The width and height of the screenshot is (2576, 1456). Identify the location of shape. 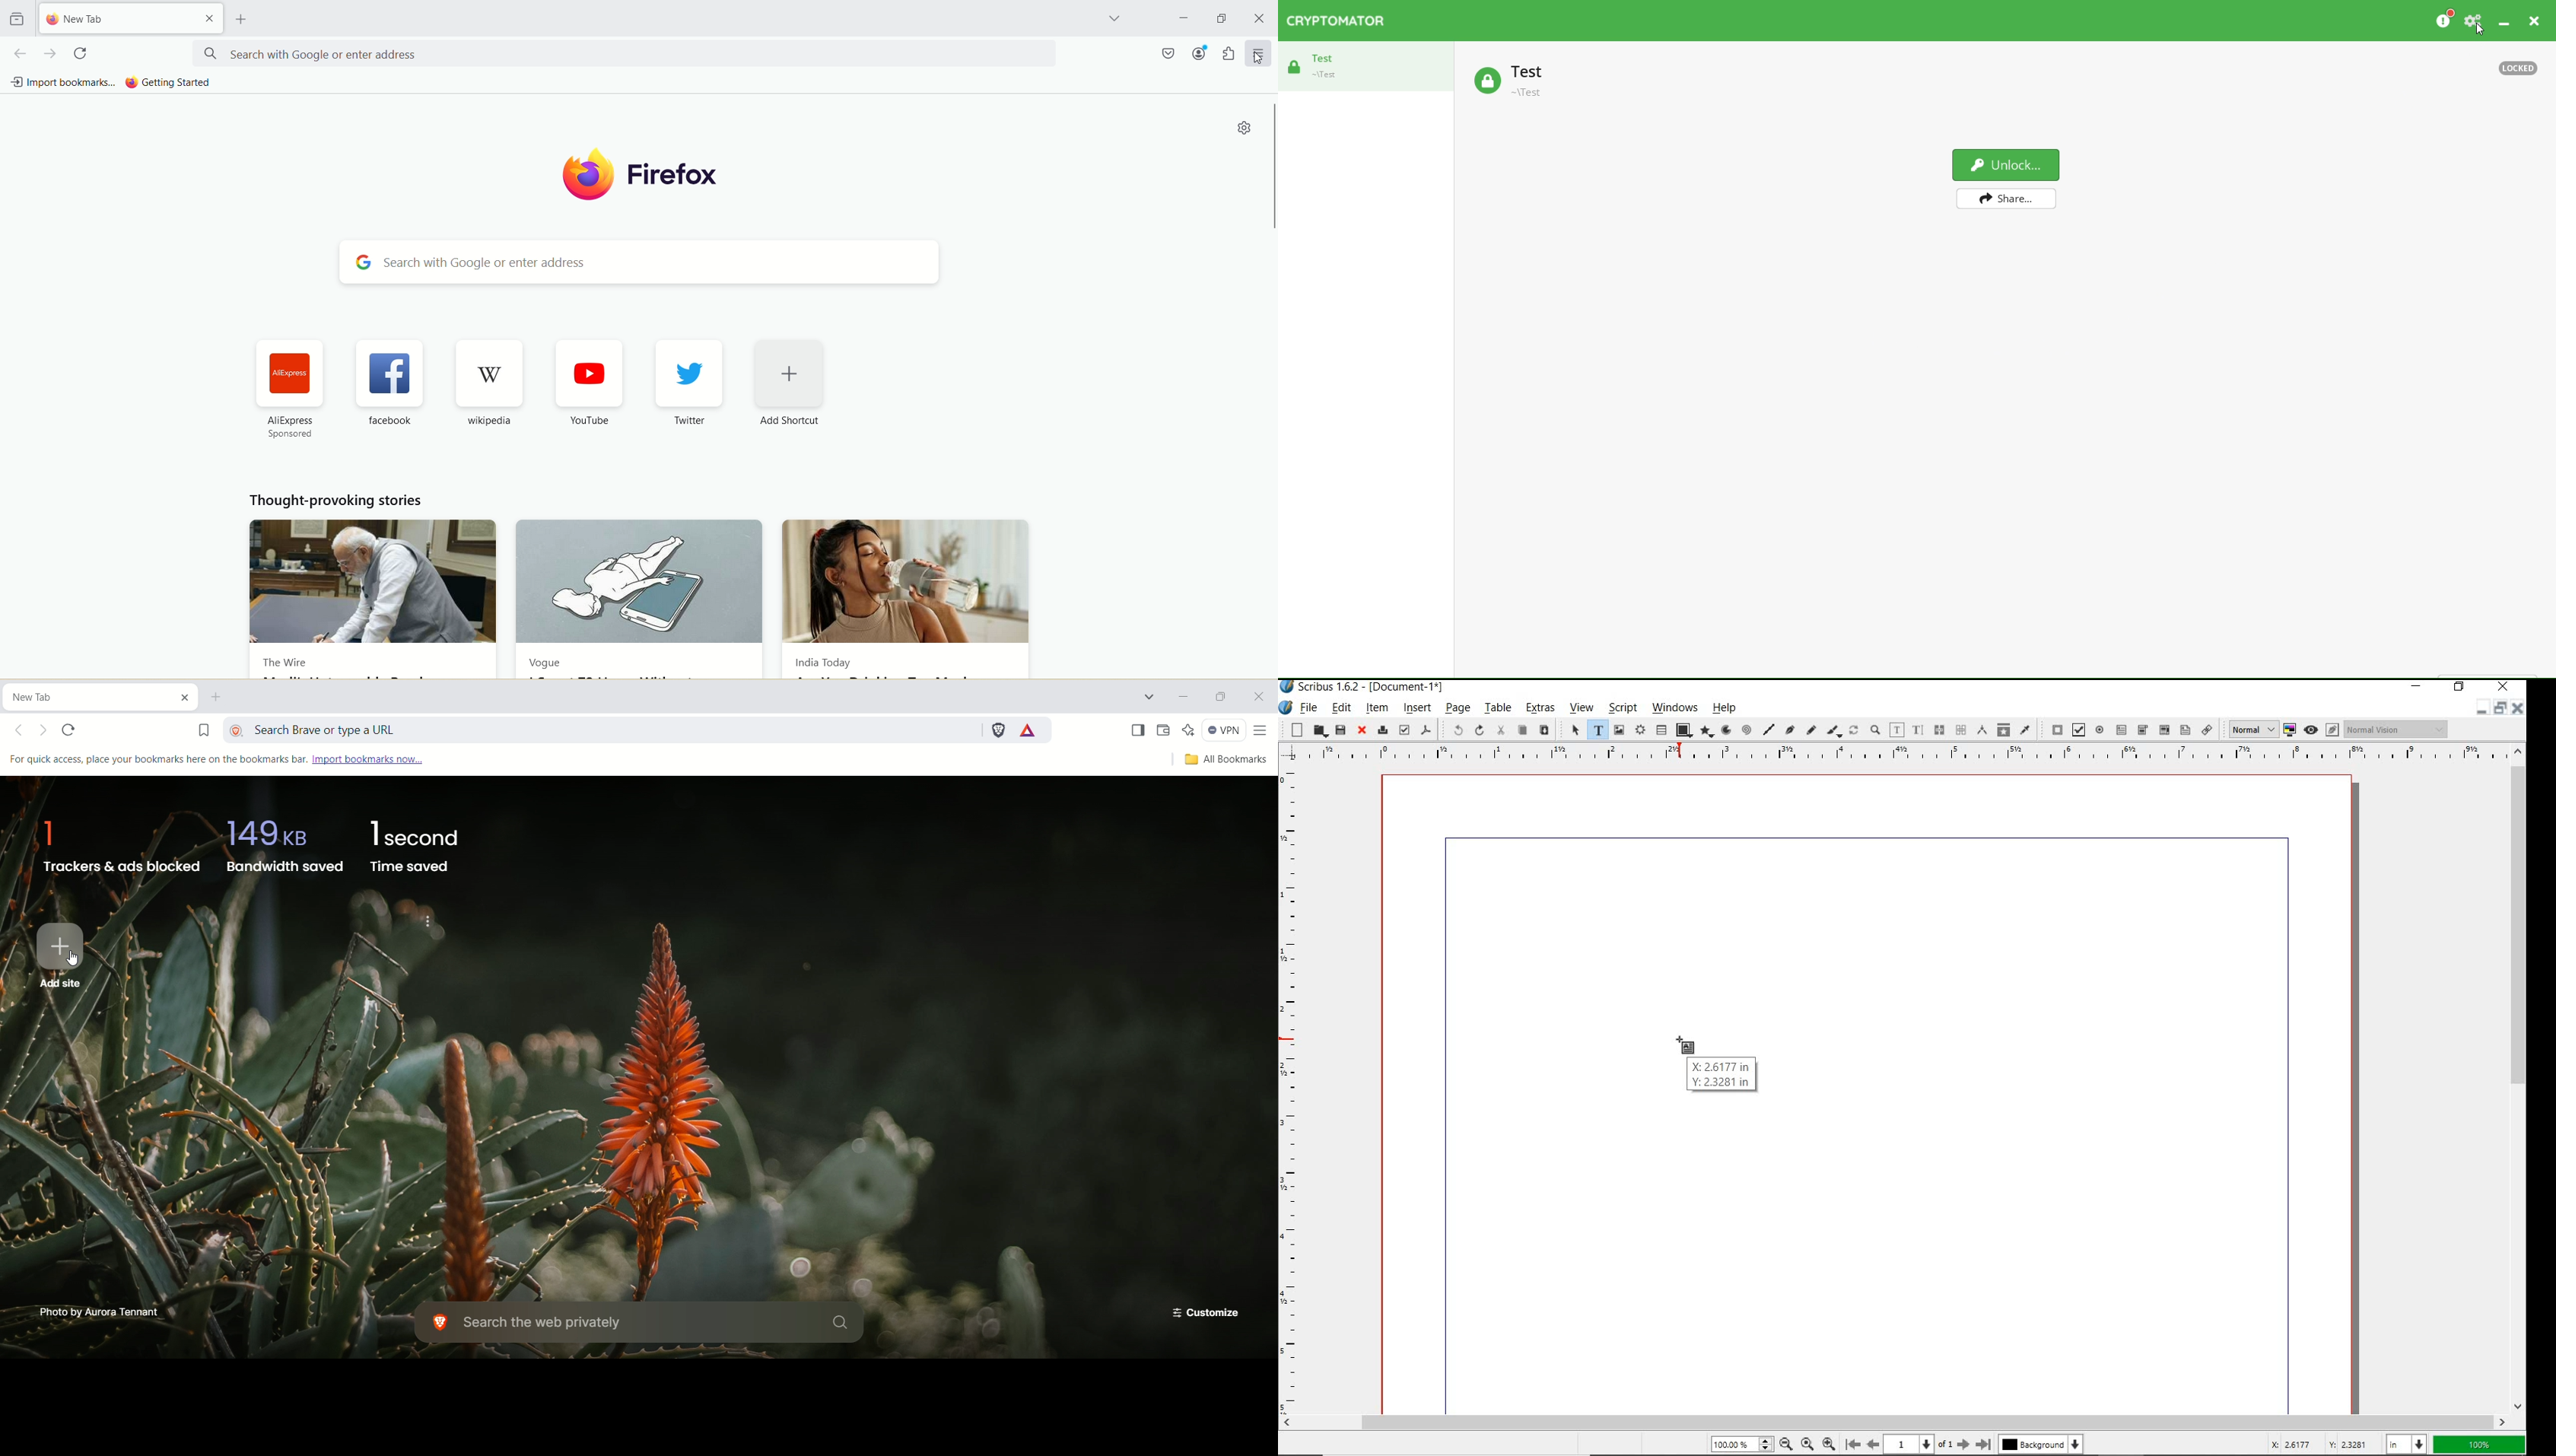
(1683, 729).